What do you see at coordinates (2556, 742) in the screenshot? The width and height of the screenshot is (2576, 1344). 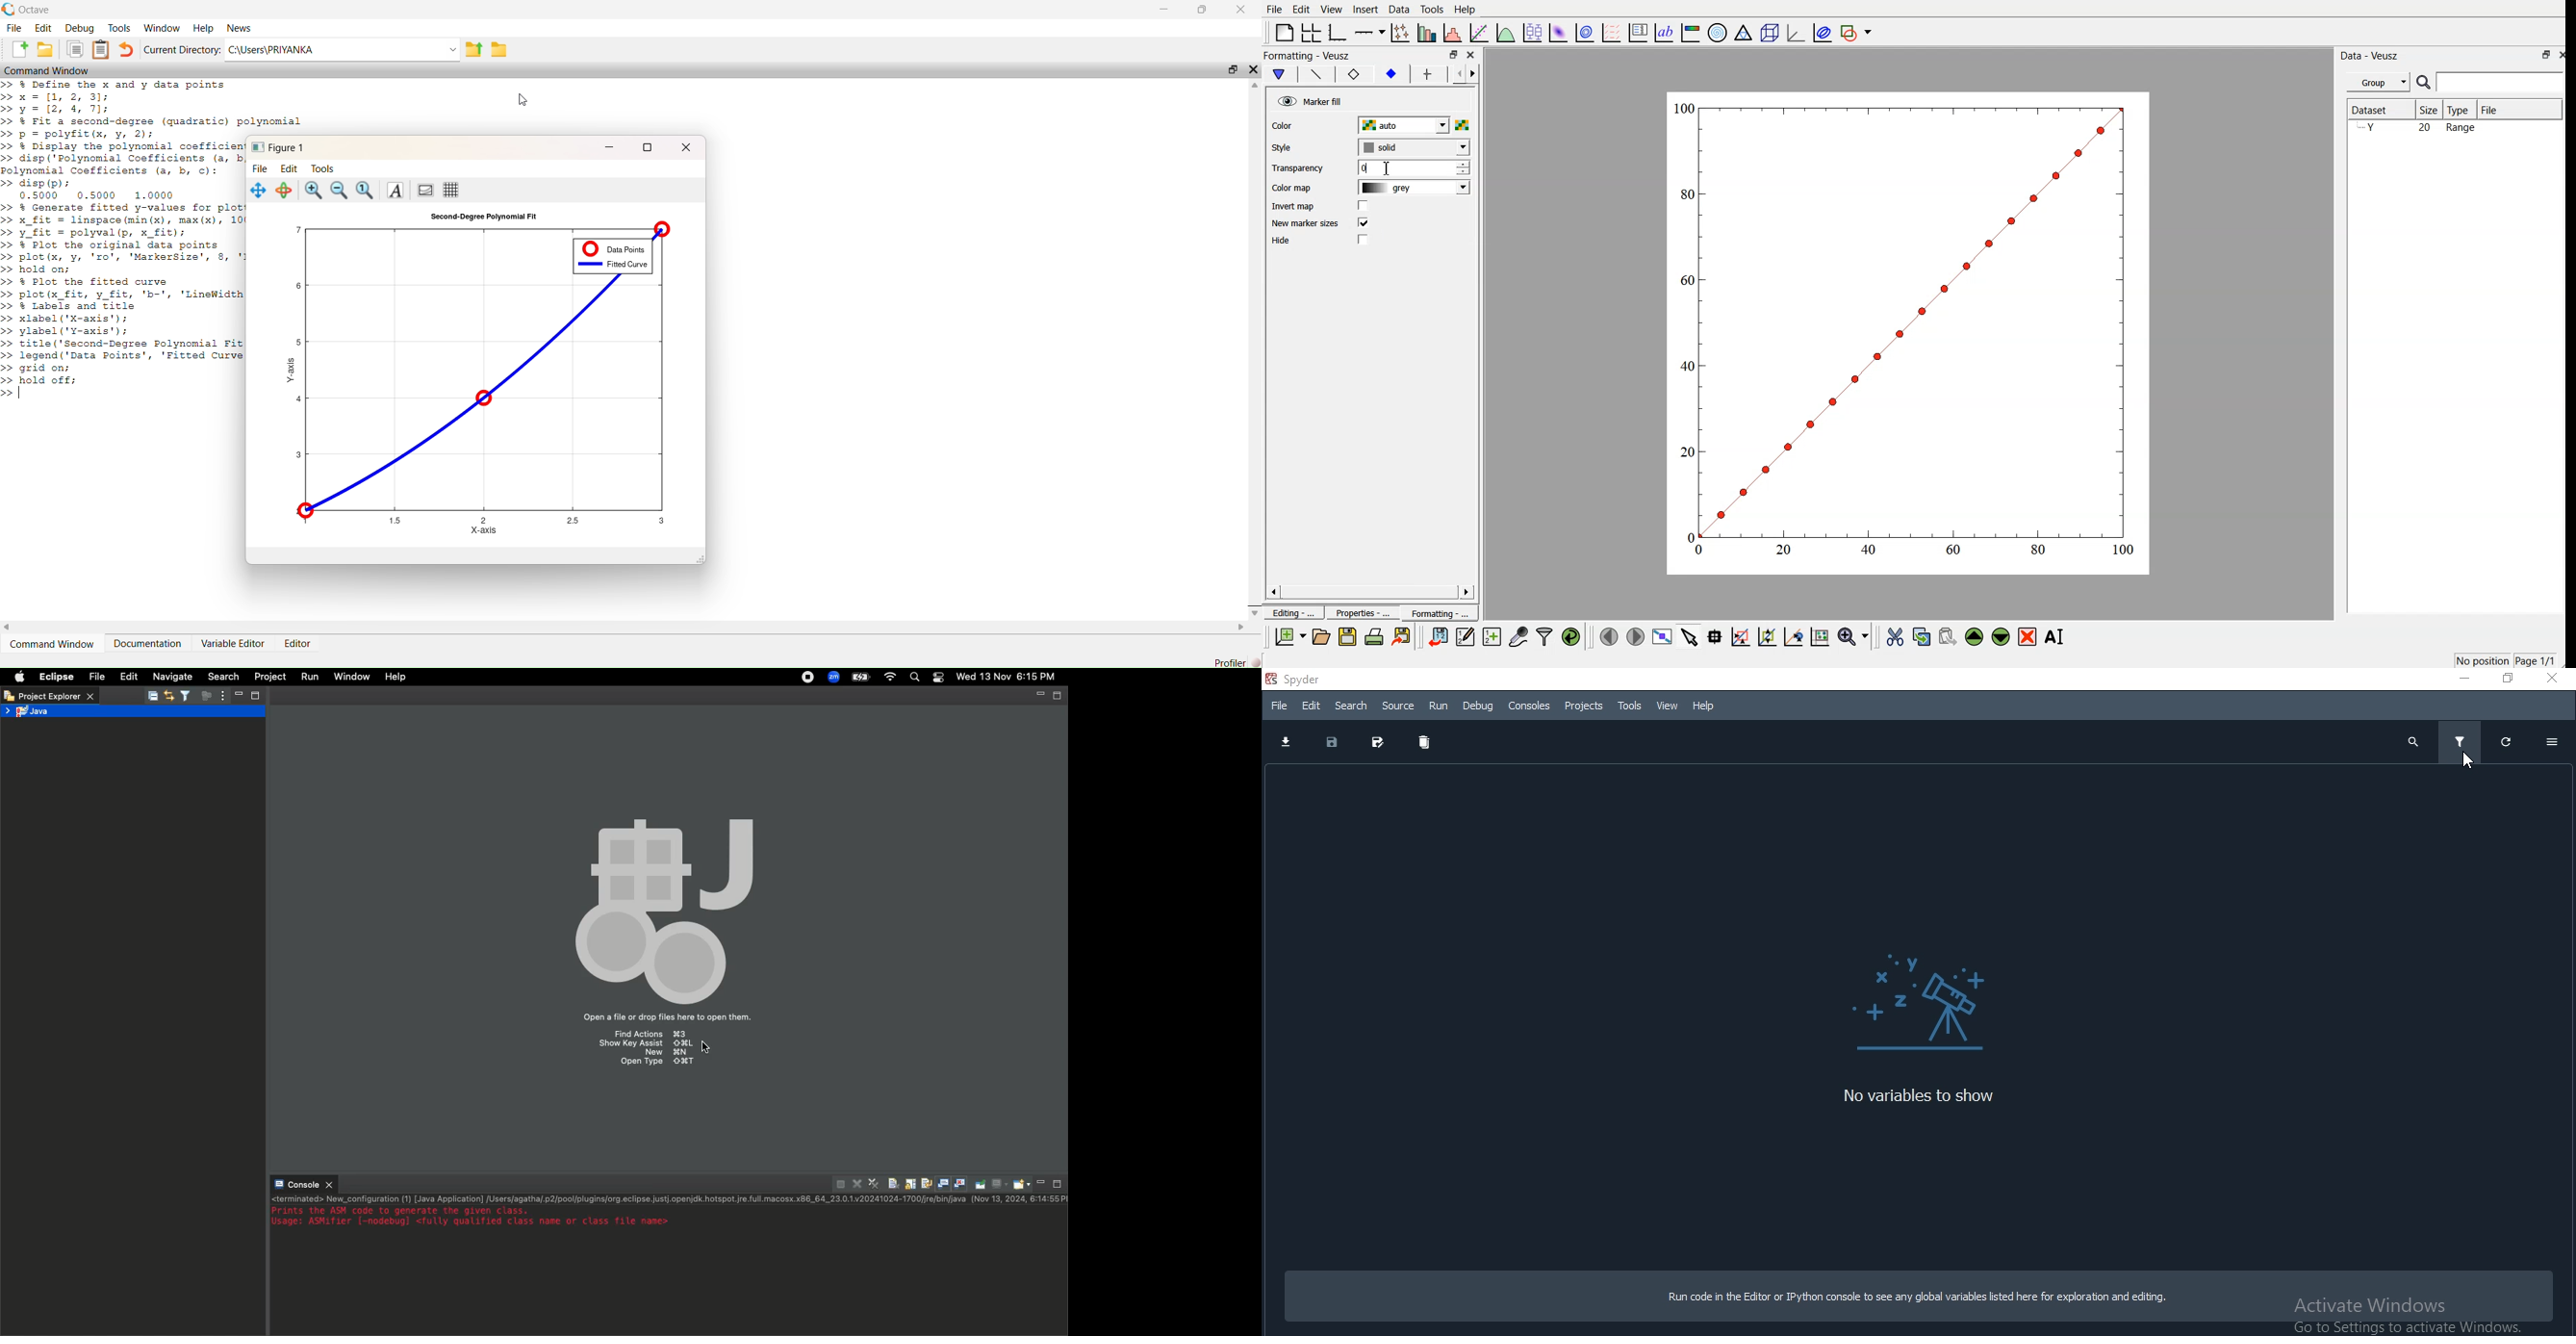 I see `options` at bounding box center [2556, 742].